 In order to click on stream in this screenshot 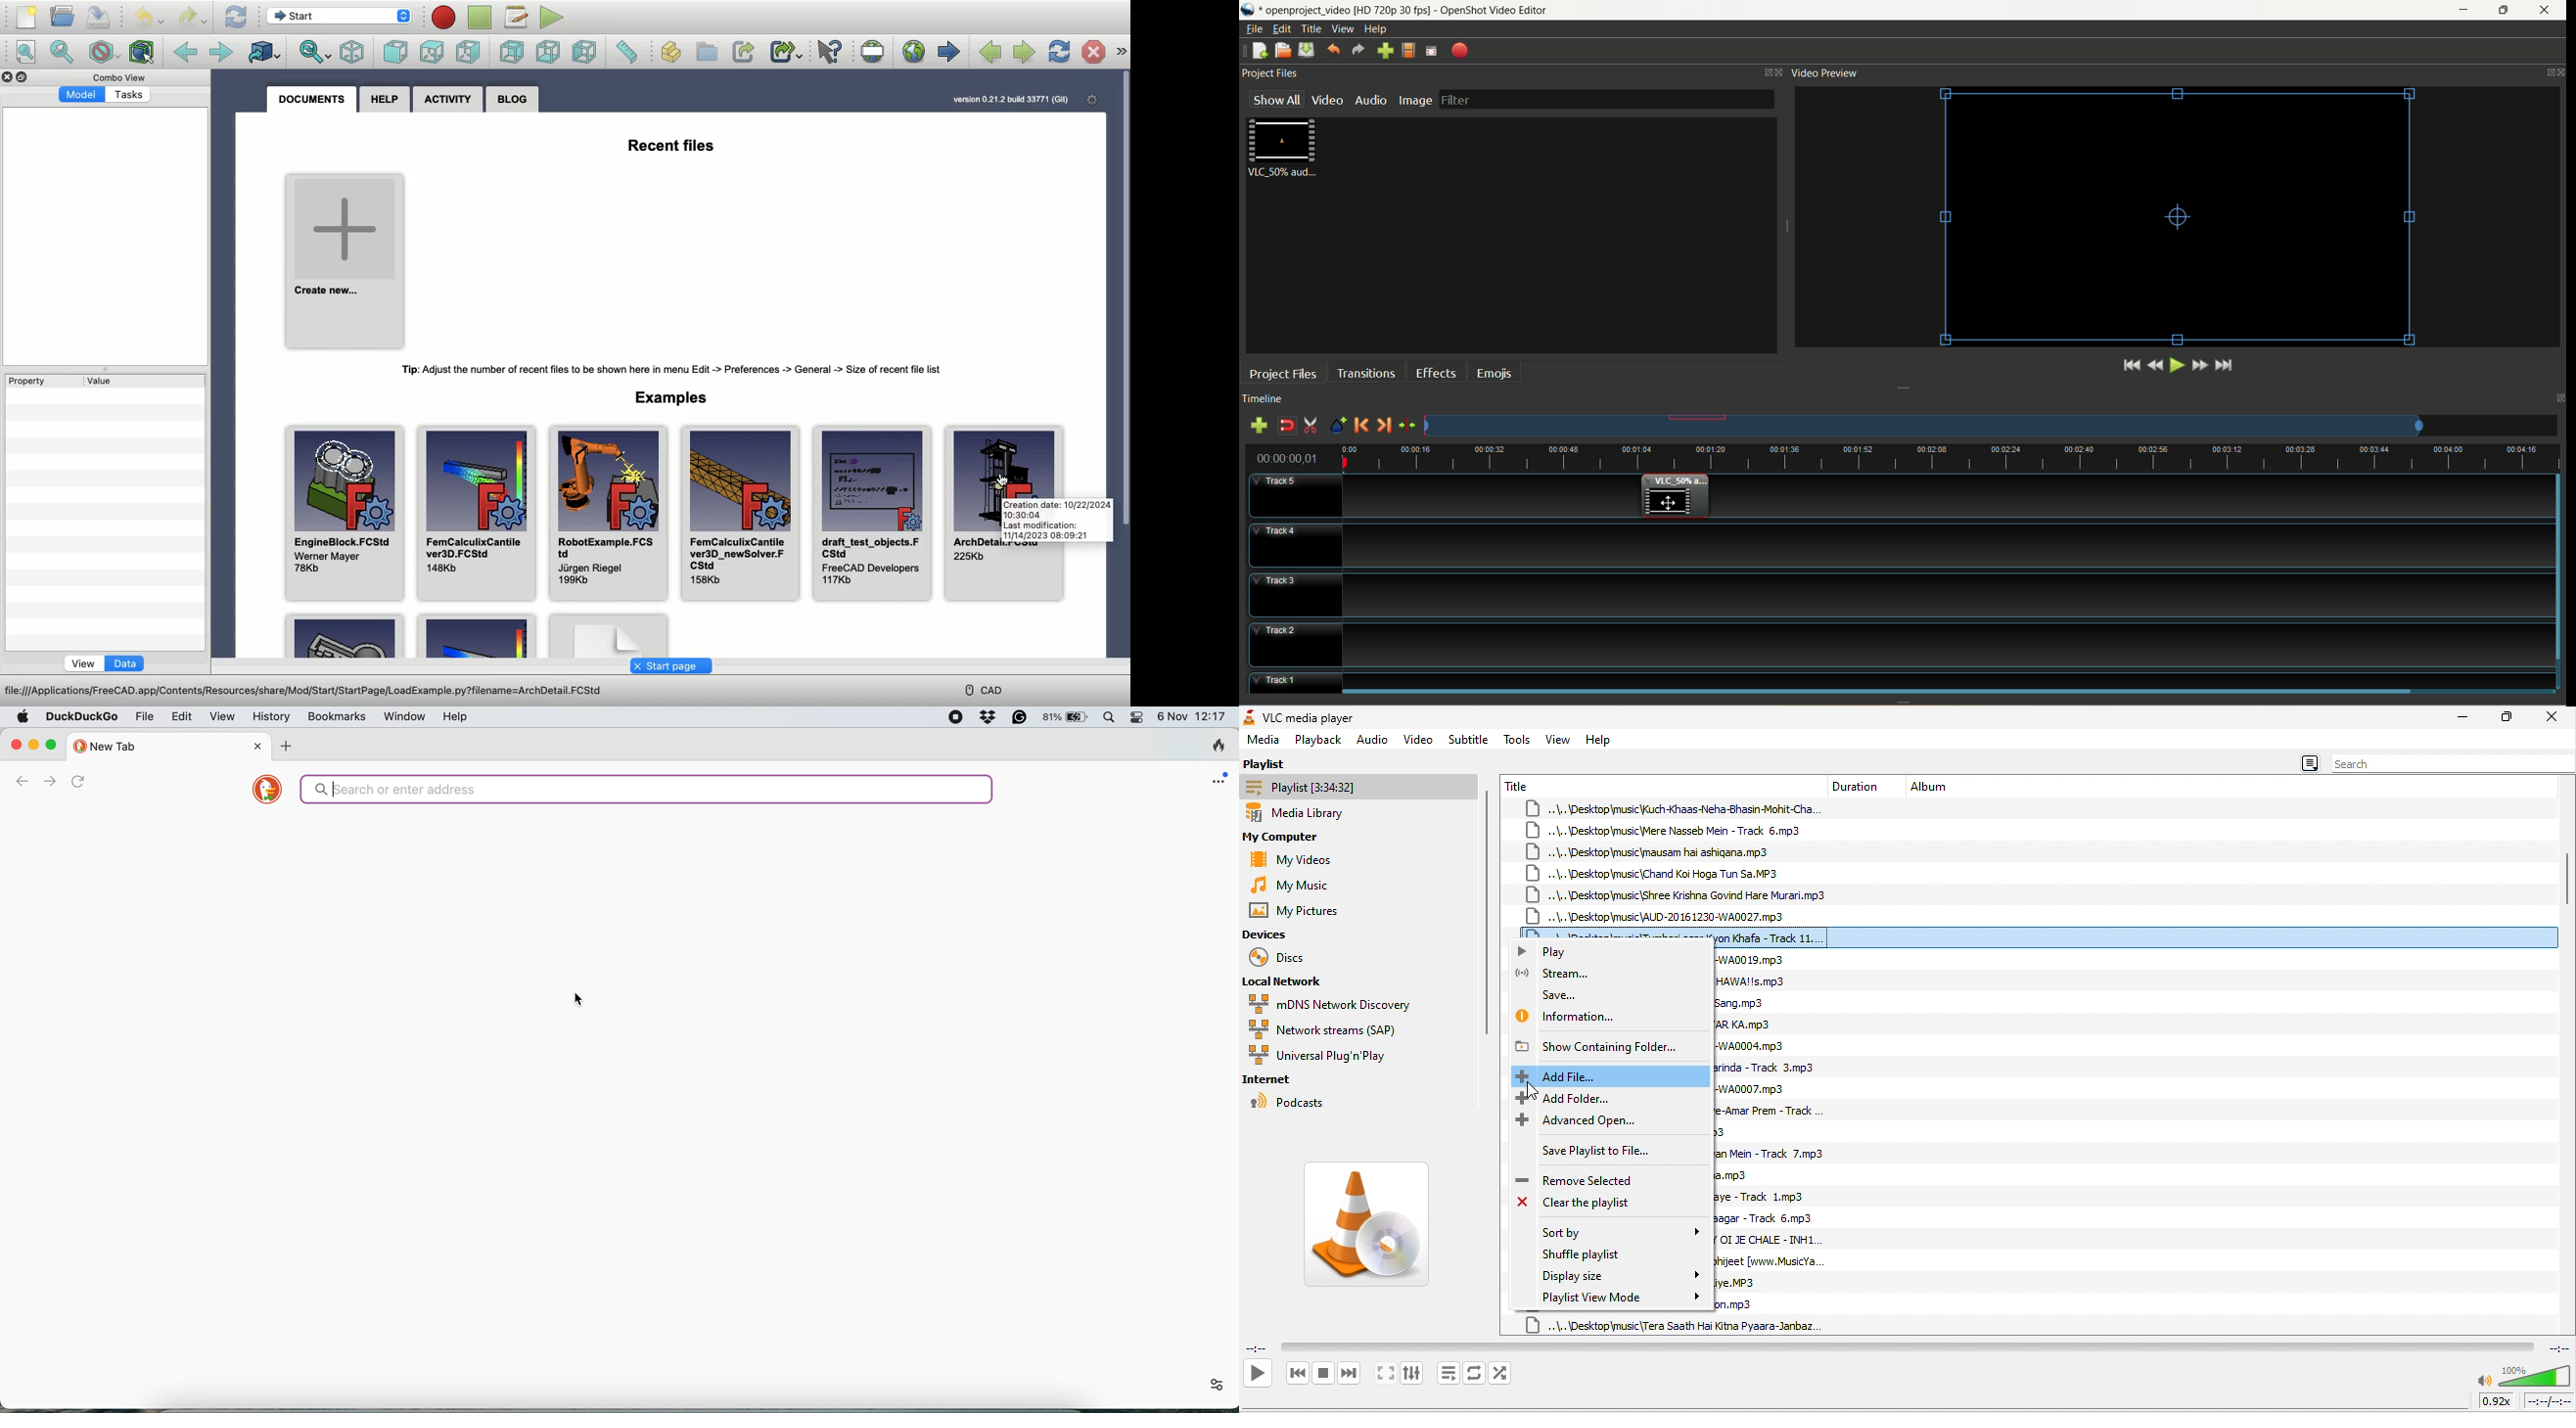, I will do `click(1569, 974)`.